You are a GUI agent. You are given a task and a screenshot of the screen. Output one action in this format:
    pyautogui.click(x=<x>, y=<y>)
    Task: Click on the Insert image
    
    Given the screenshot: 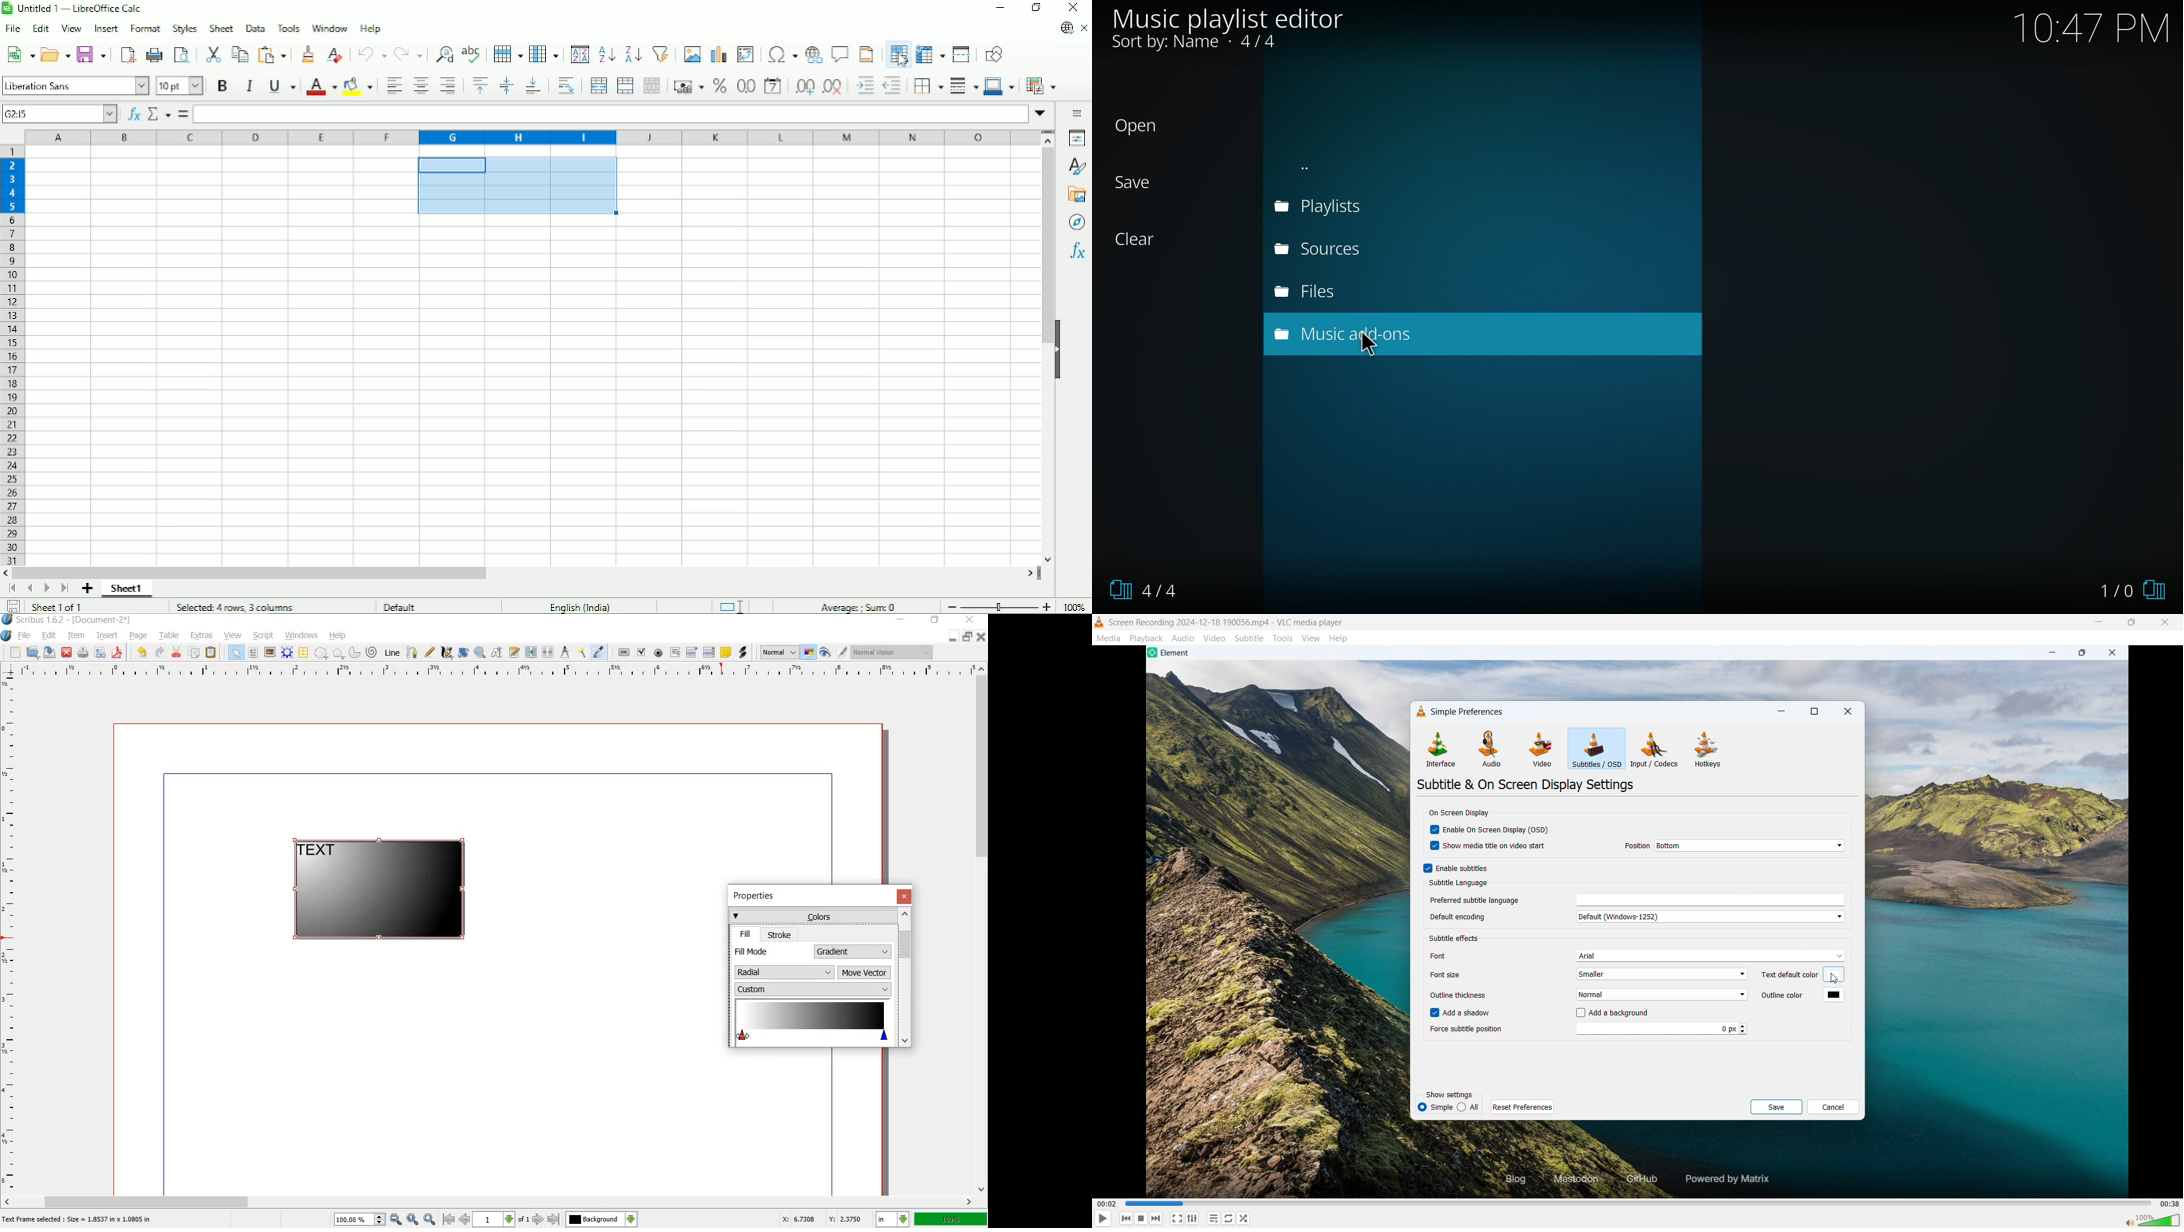 What is the action you would take?
    pyautogui.click(x=691, y=53)
    